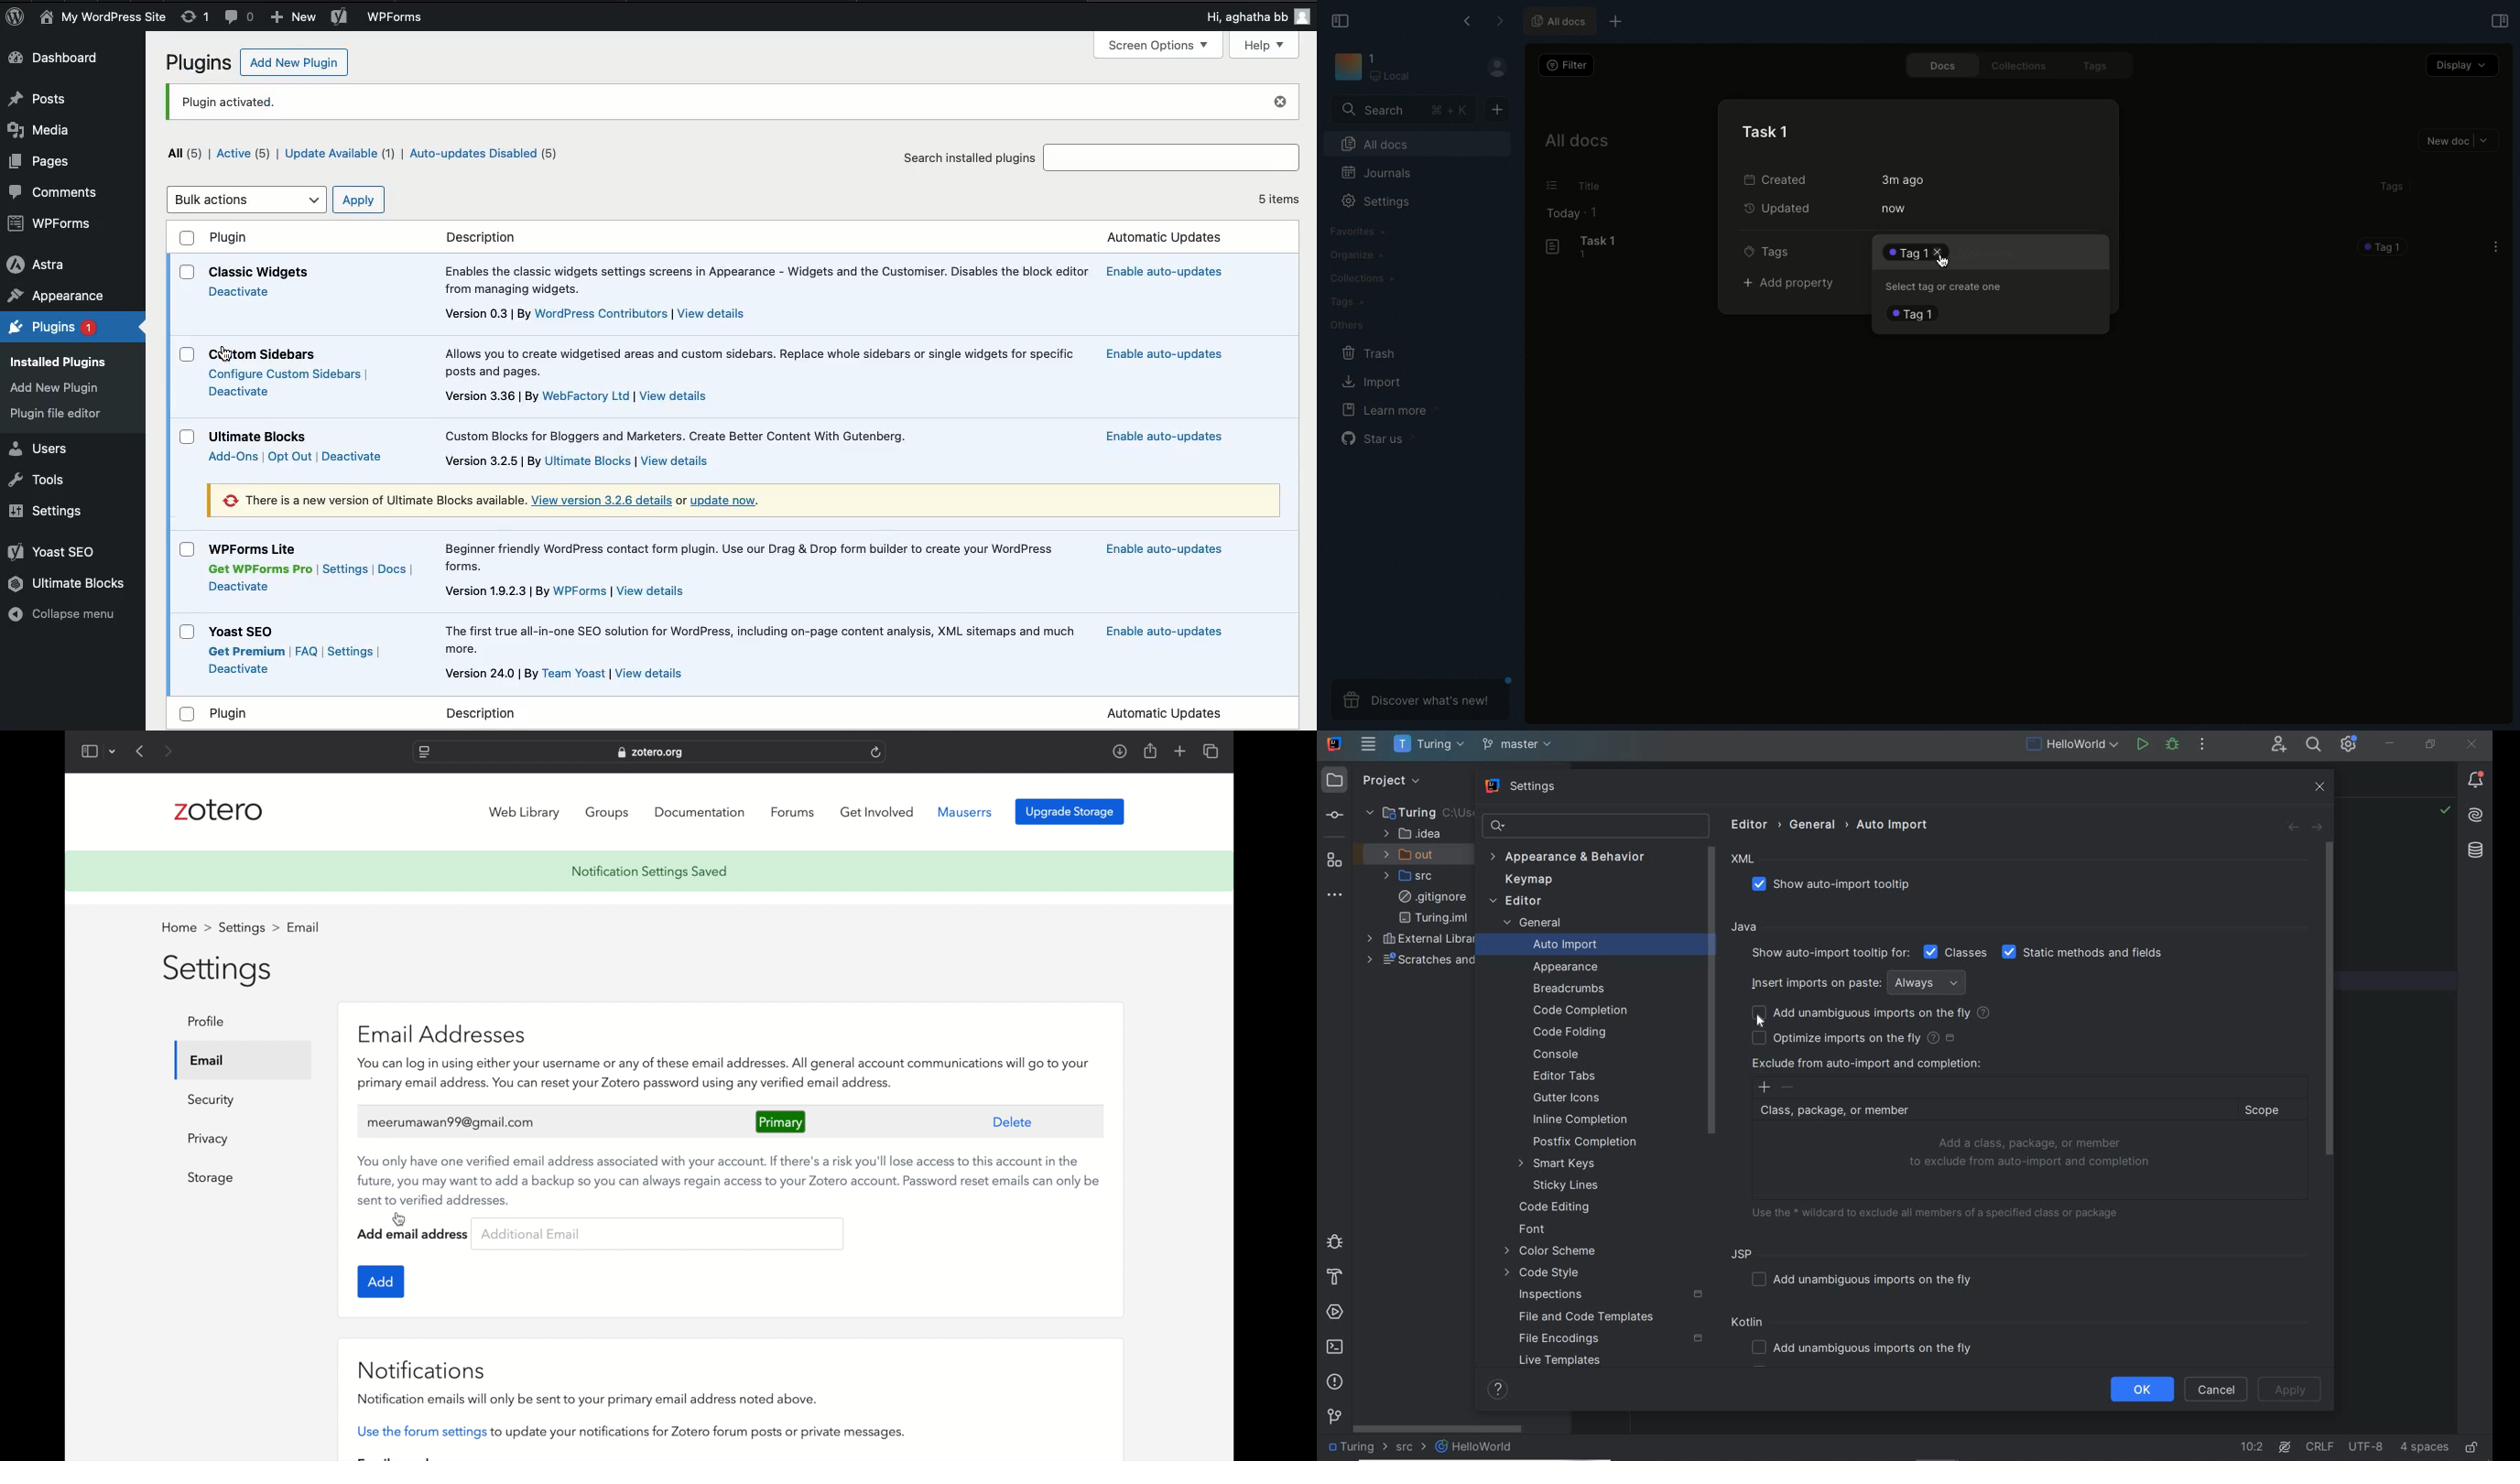 Image resolution: width=2520 pixels, height=1484 pixels. What do you see at coordinates (1815, 824) in the screenshot?
I see `general` at bounding box center [1815, 824].